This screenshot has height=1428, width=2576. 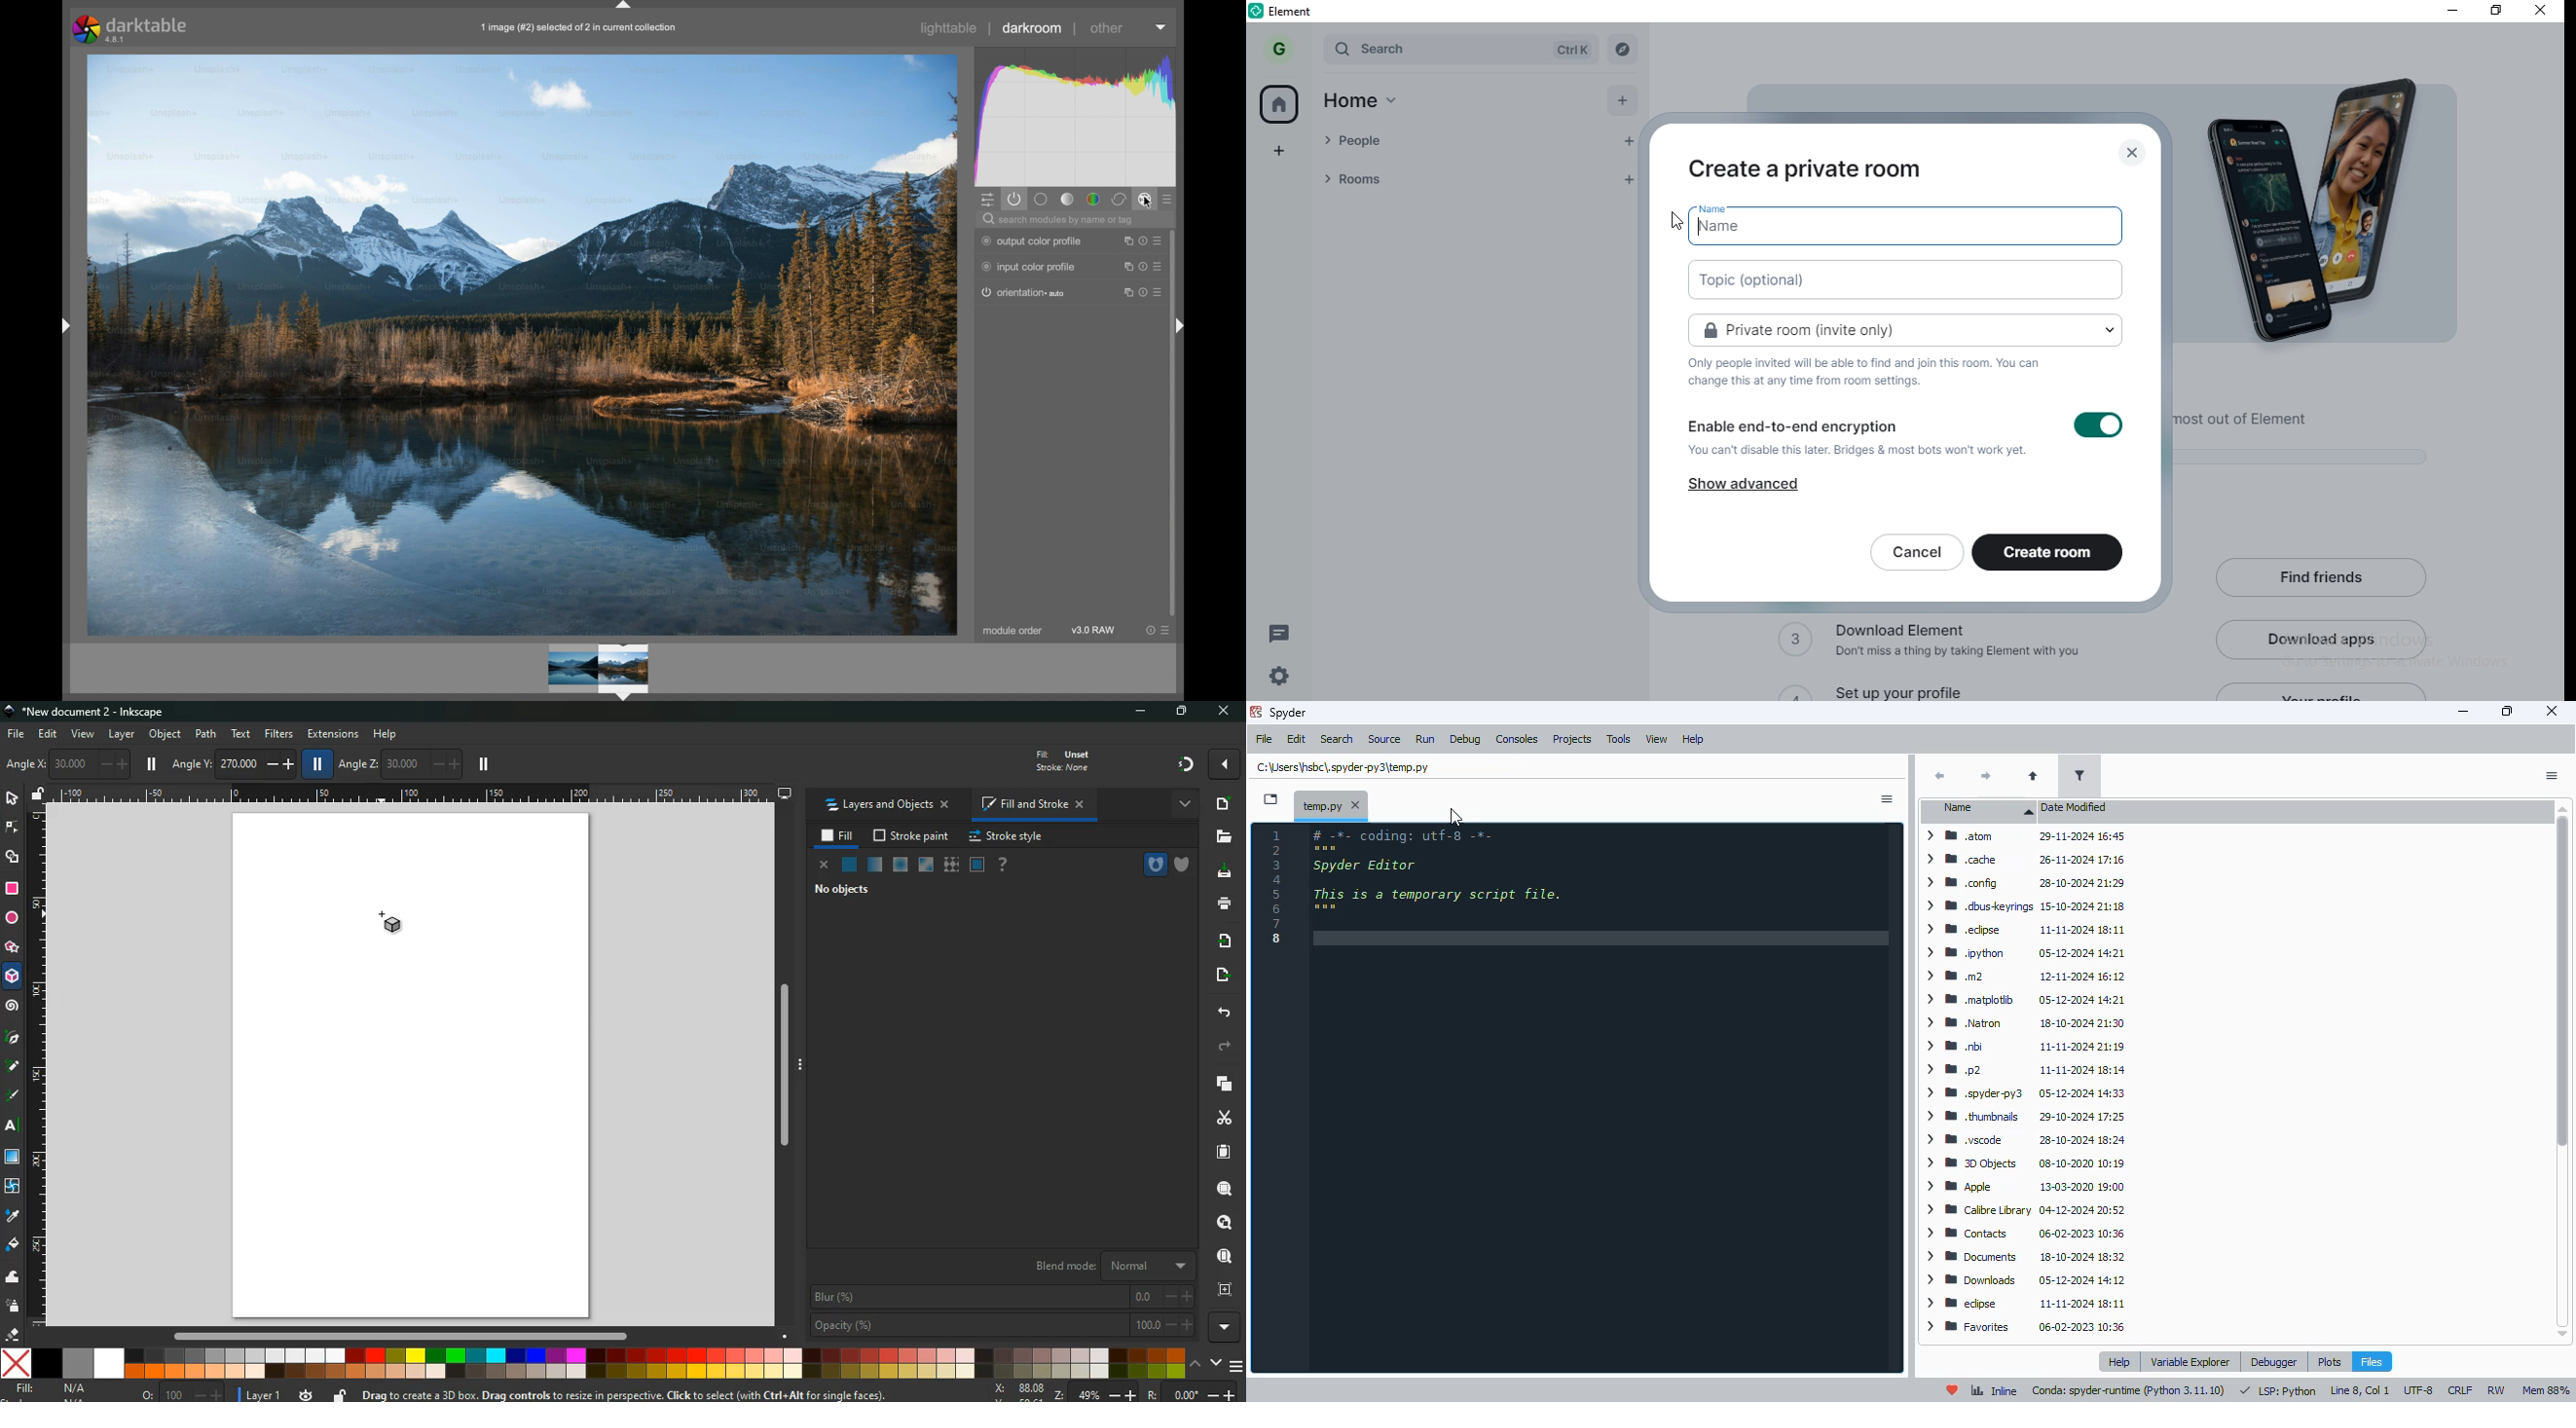 What do you see at coordinates (2559, 1071) in the screenshot?
I see `vertical scroll bar` at bounding box center [2559, 1071].